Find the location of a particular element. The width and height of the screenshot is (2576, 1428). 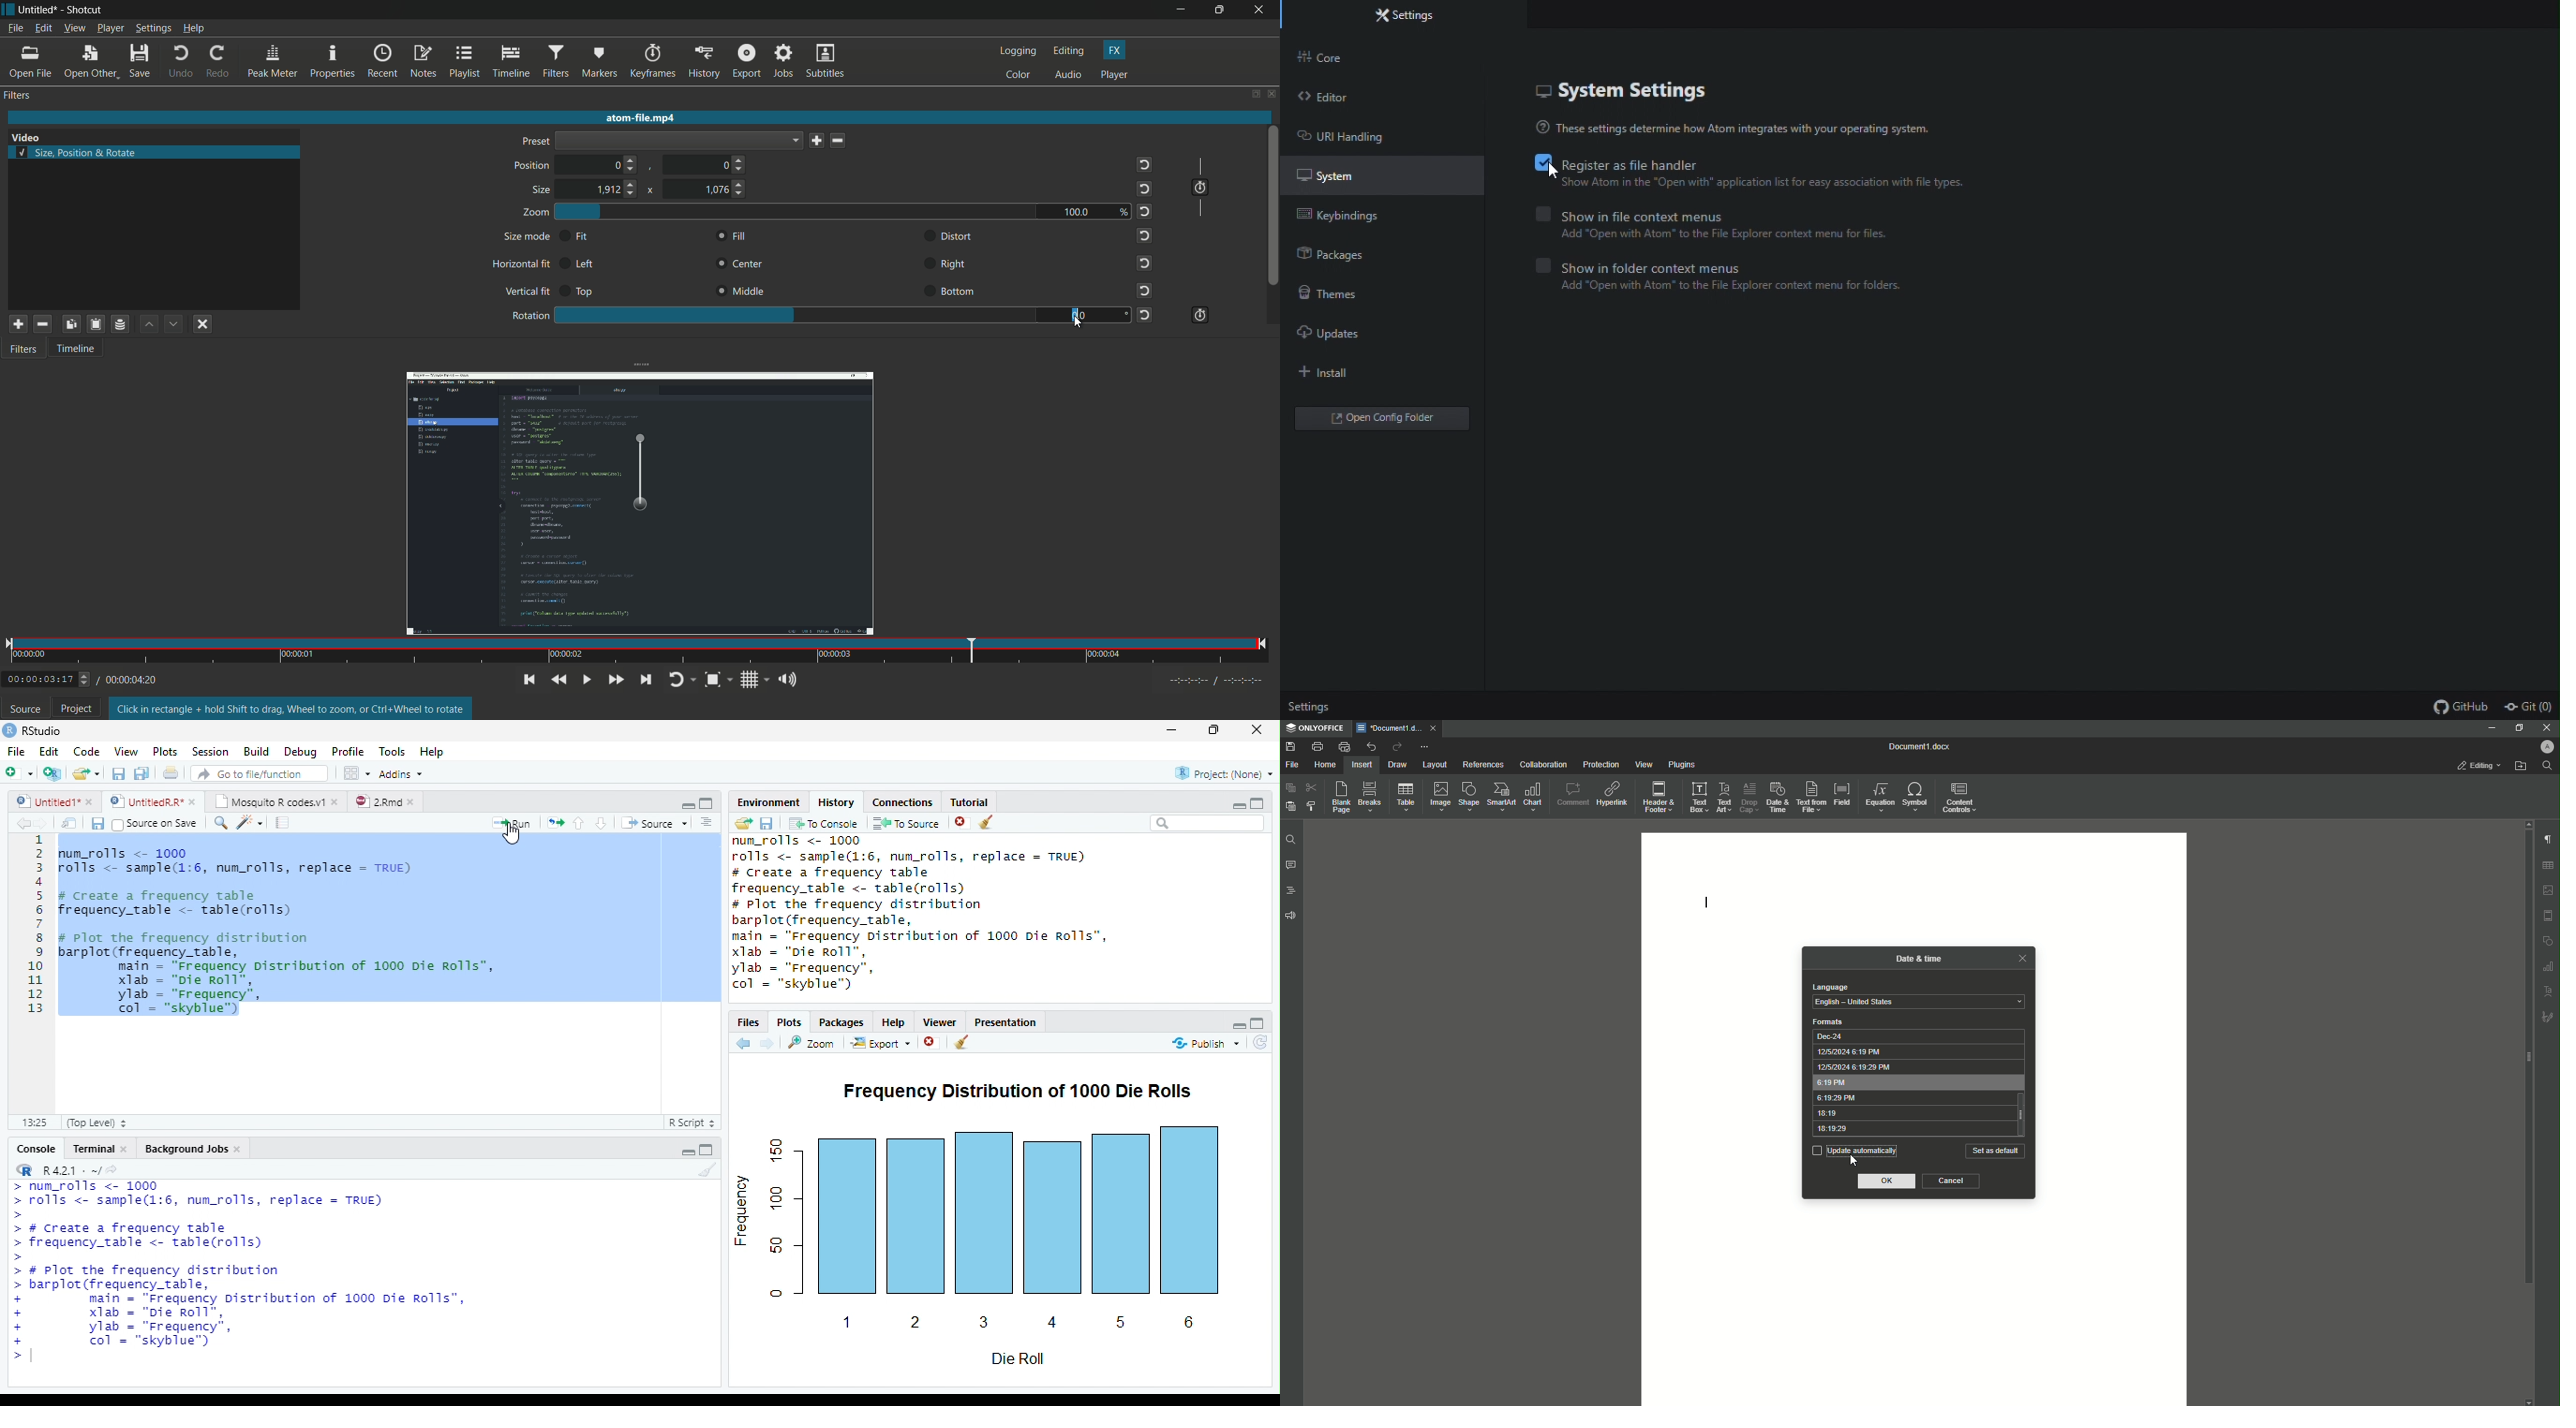

help menu is located at coordinates (195, 29).